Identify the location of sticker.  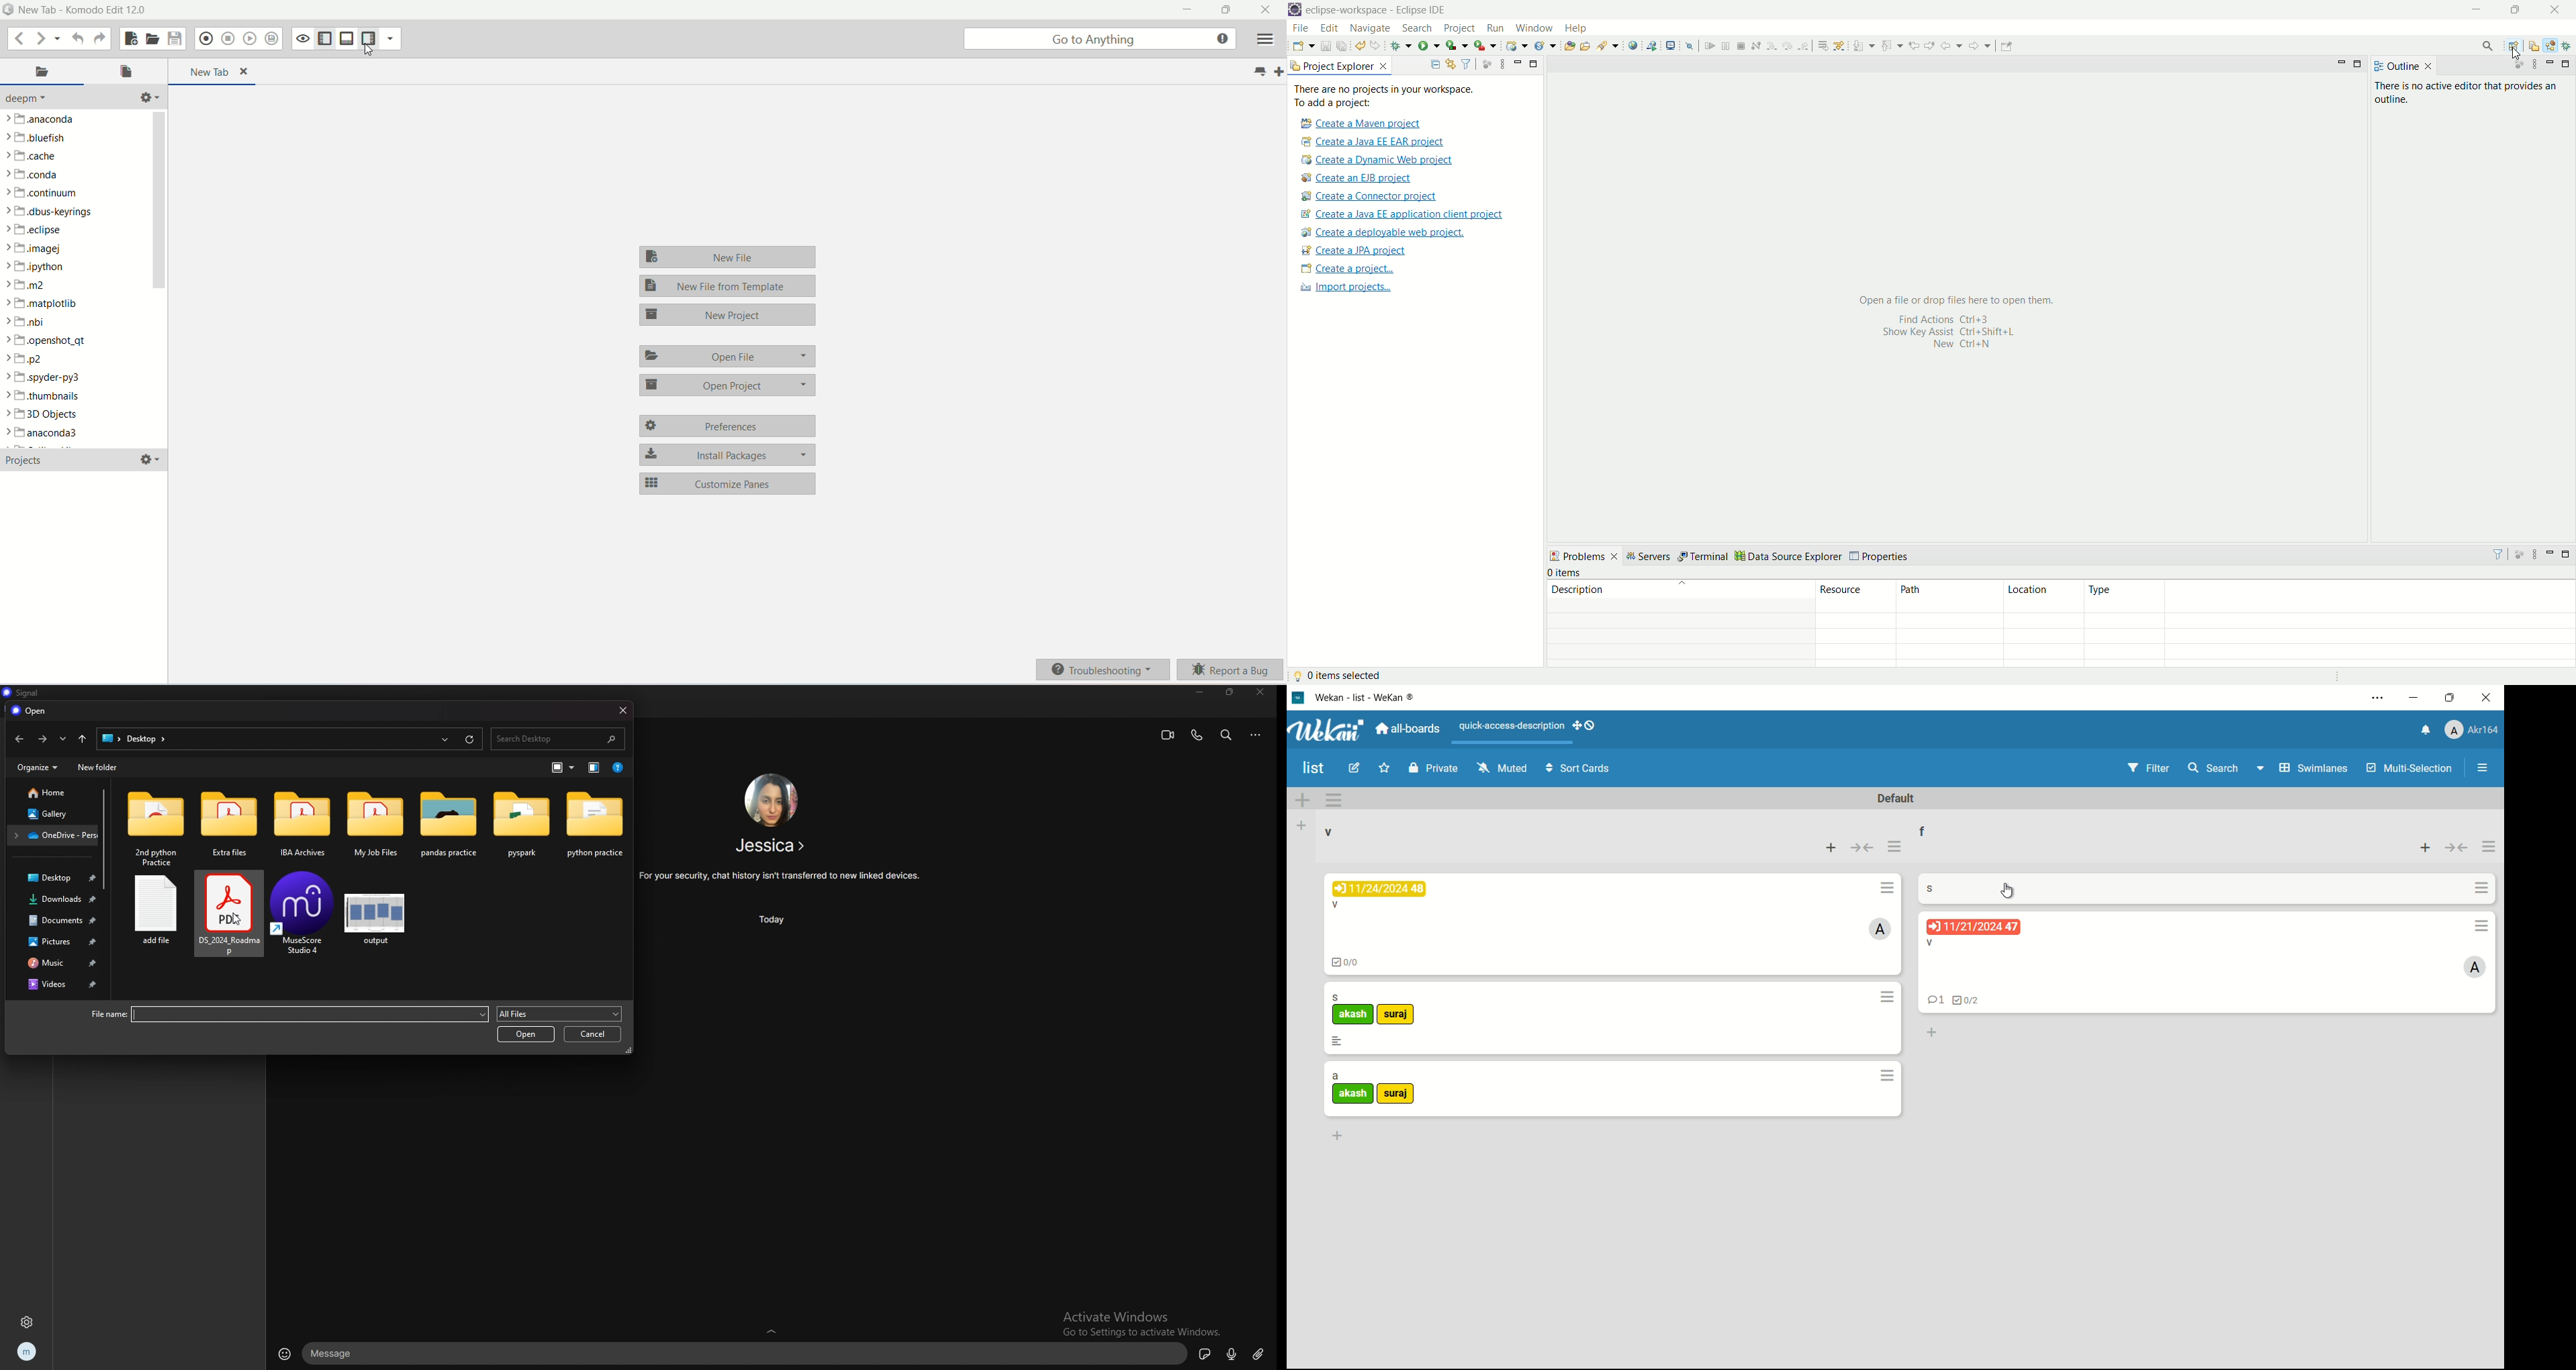
(1205, 1353).